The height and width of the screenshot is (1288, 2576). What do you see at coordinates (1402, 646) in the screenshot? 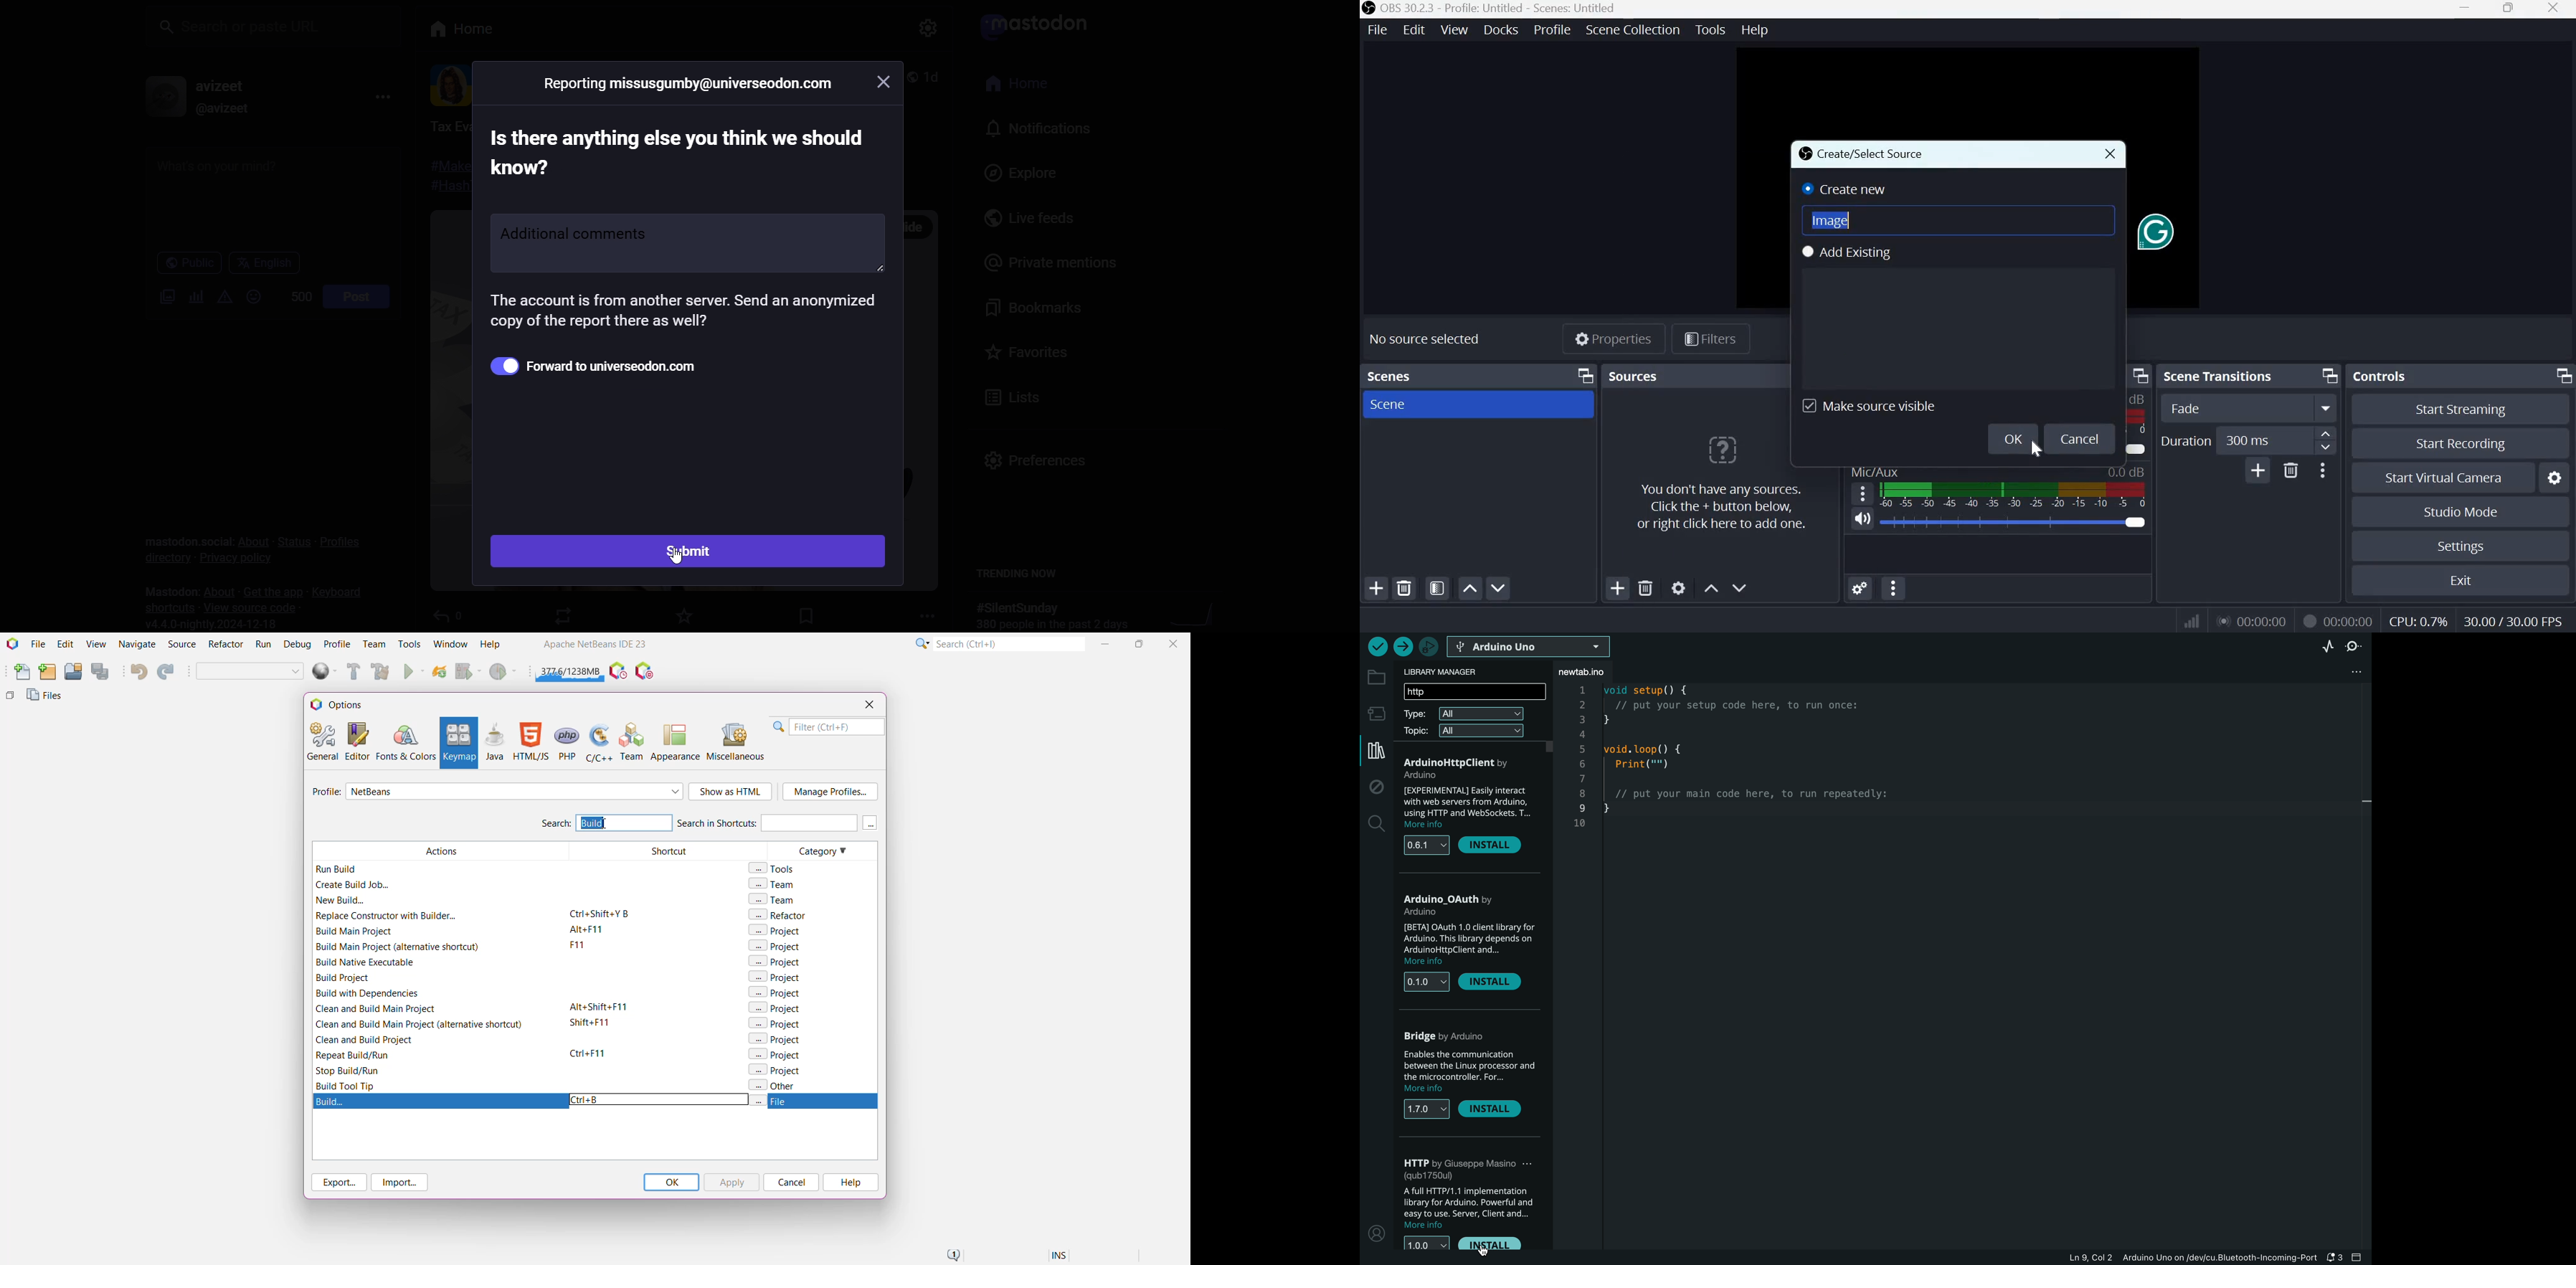
I see `upload` at bounding box center [1402, 646].